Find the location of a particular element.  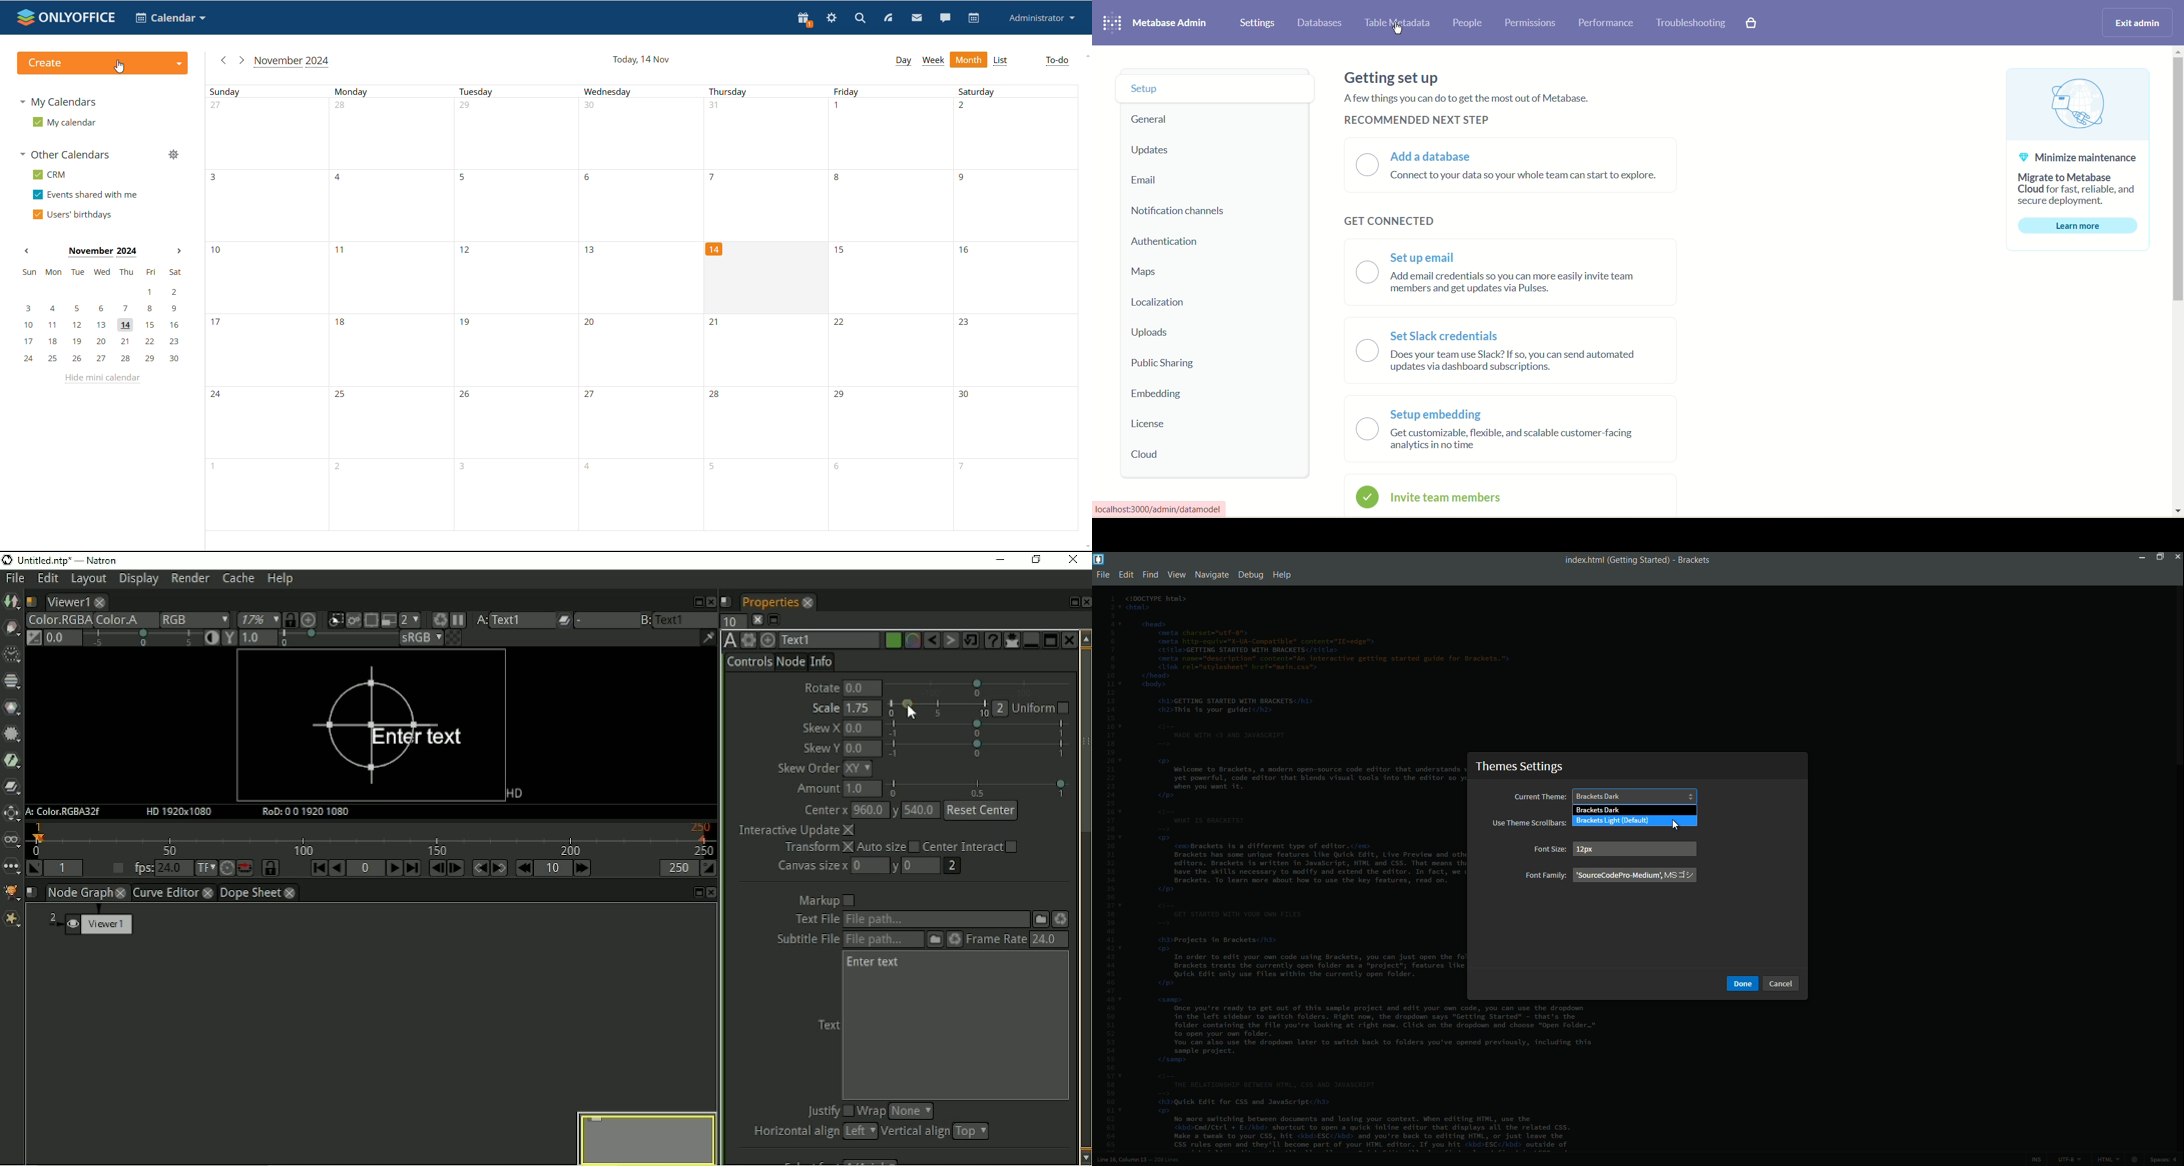

getting started is located at coordinates (1638, 561).